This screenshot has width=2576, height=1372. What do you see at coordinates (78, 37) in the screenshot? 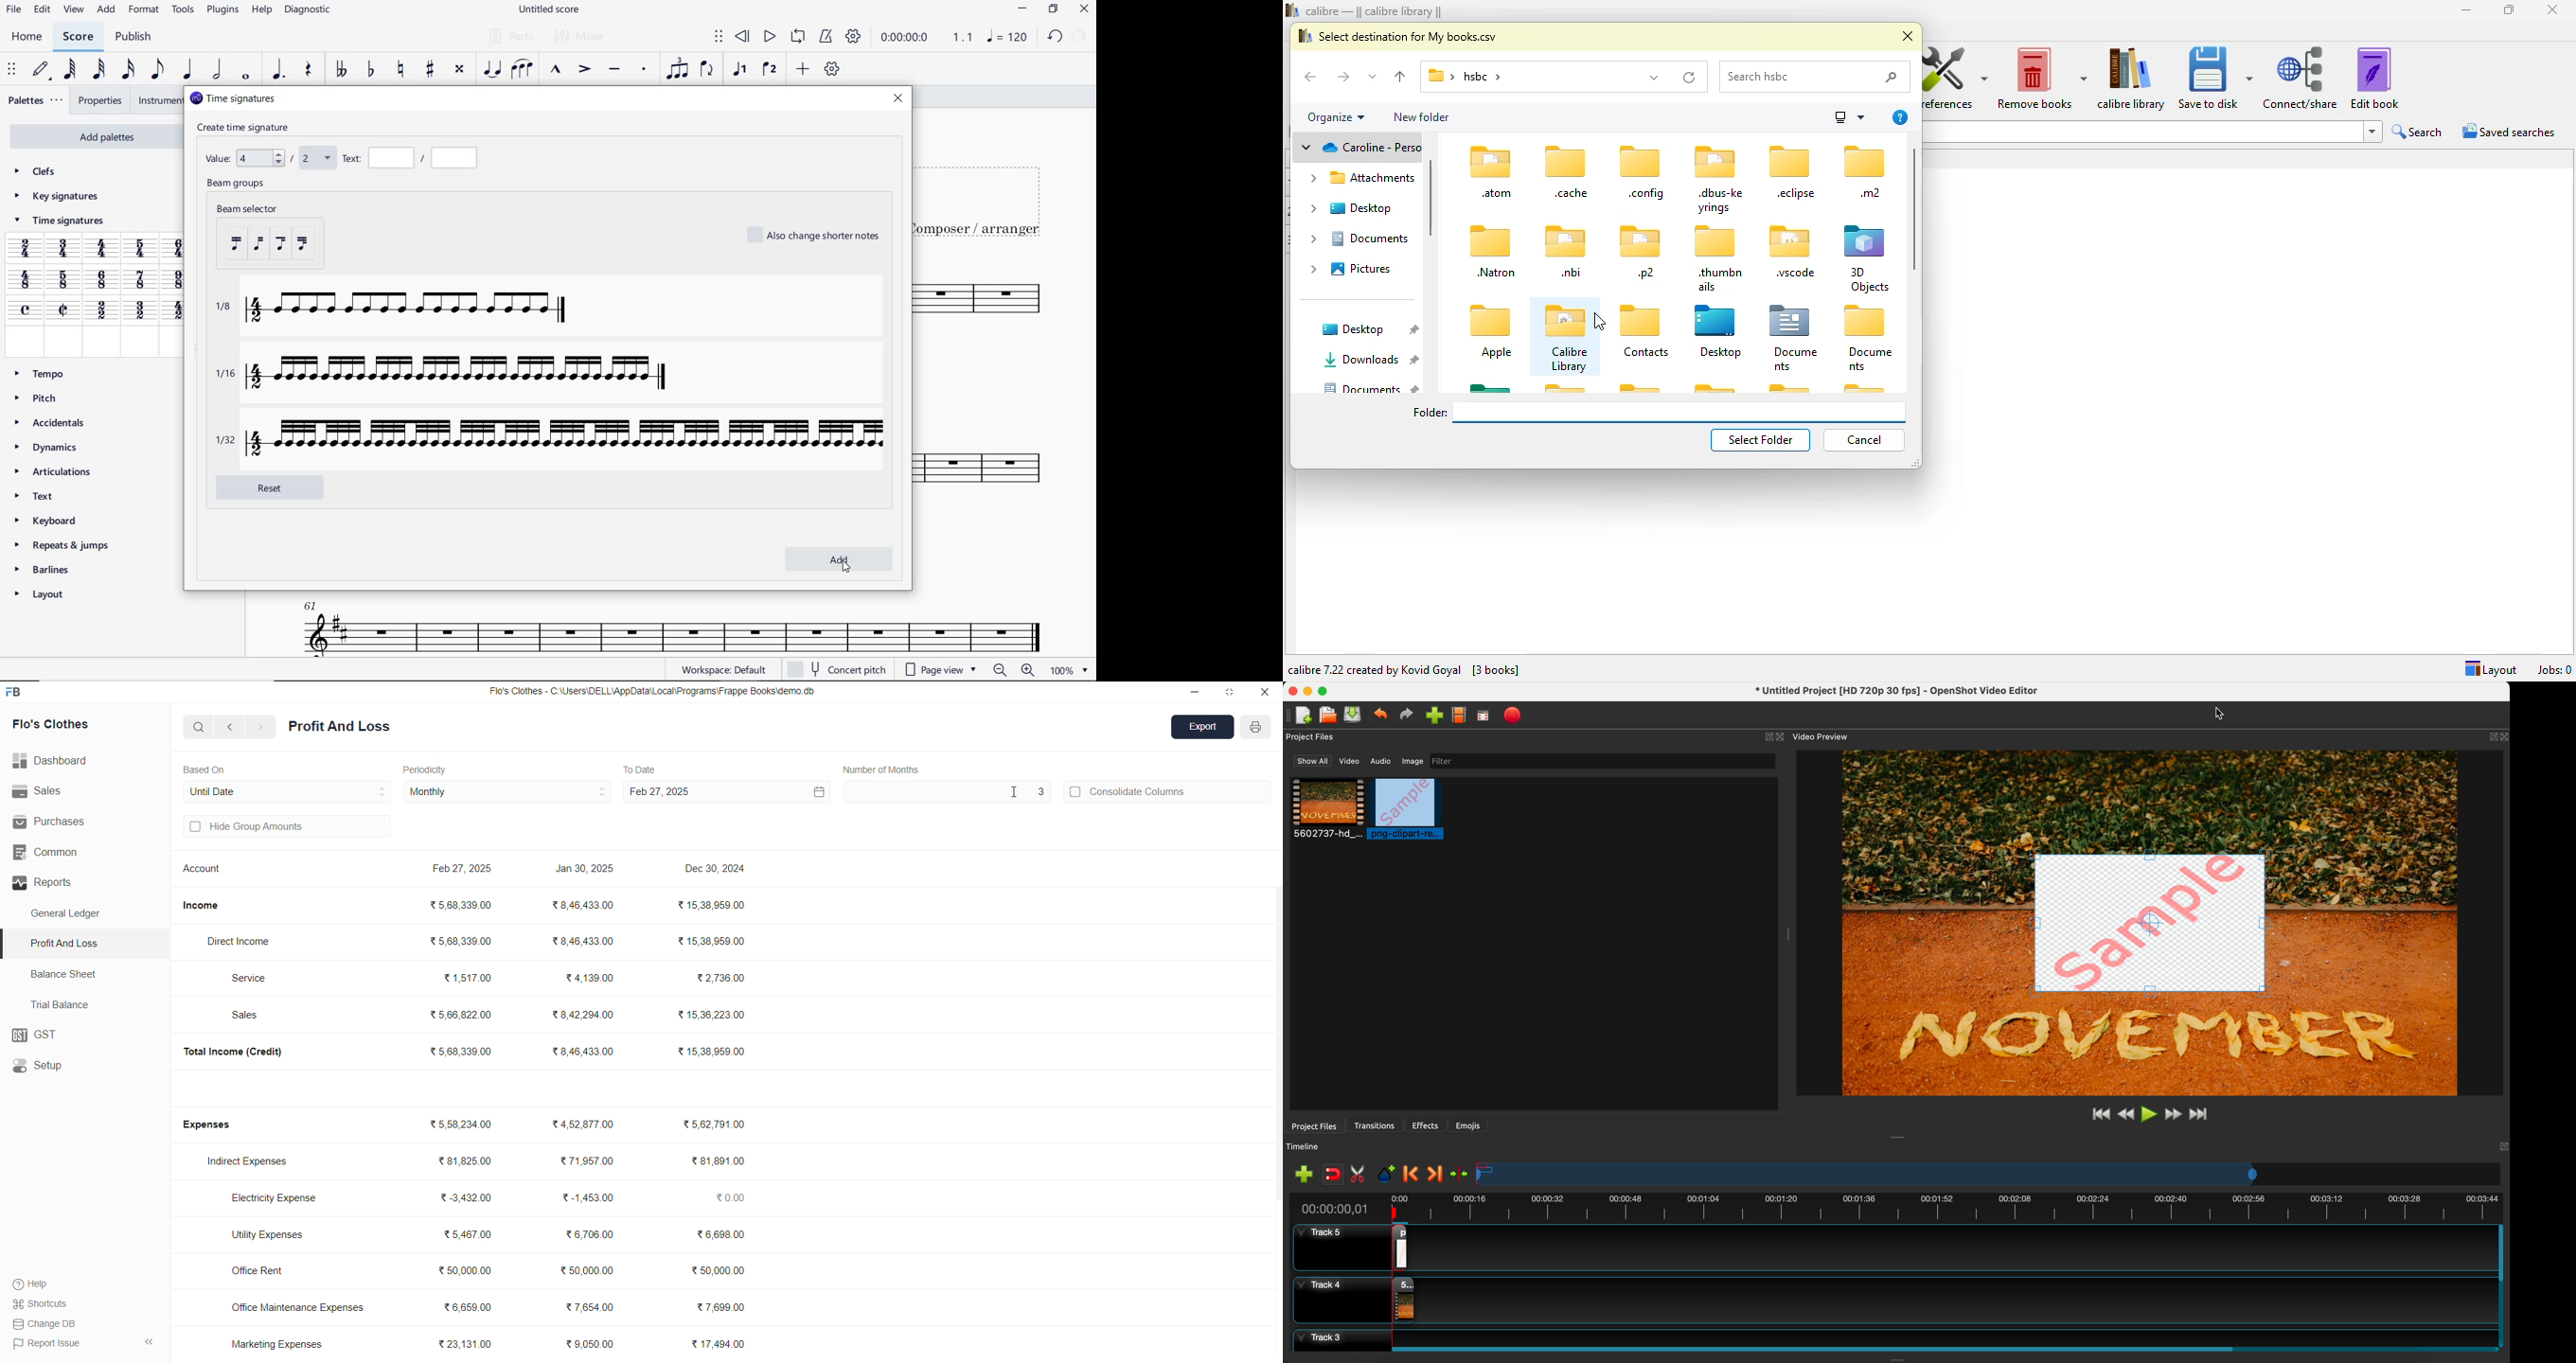
I see `SCORE` at bounding box center [78, 37].